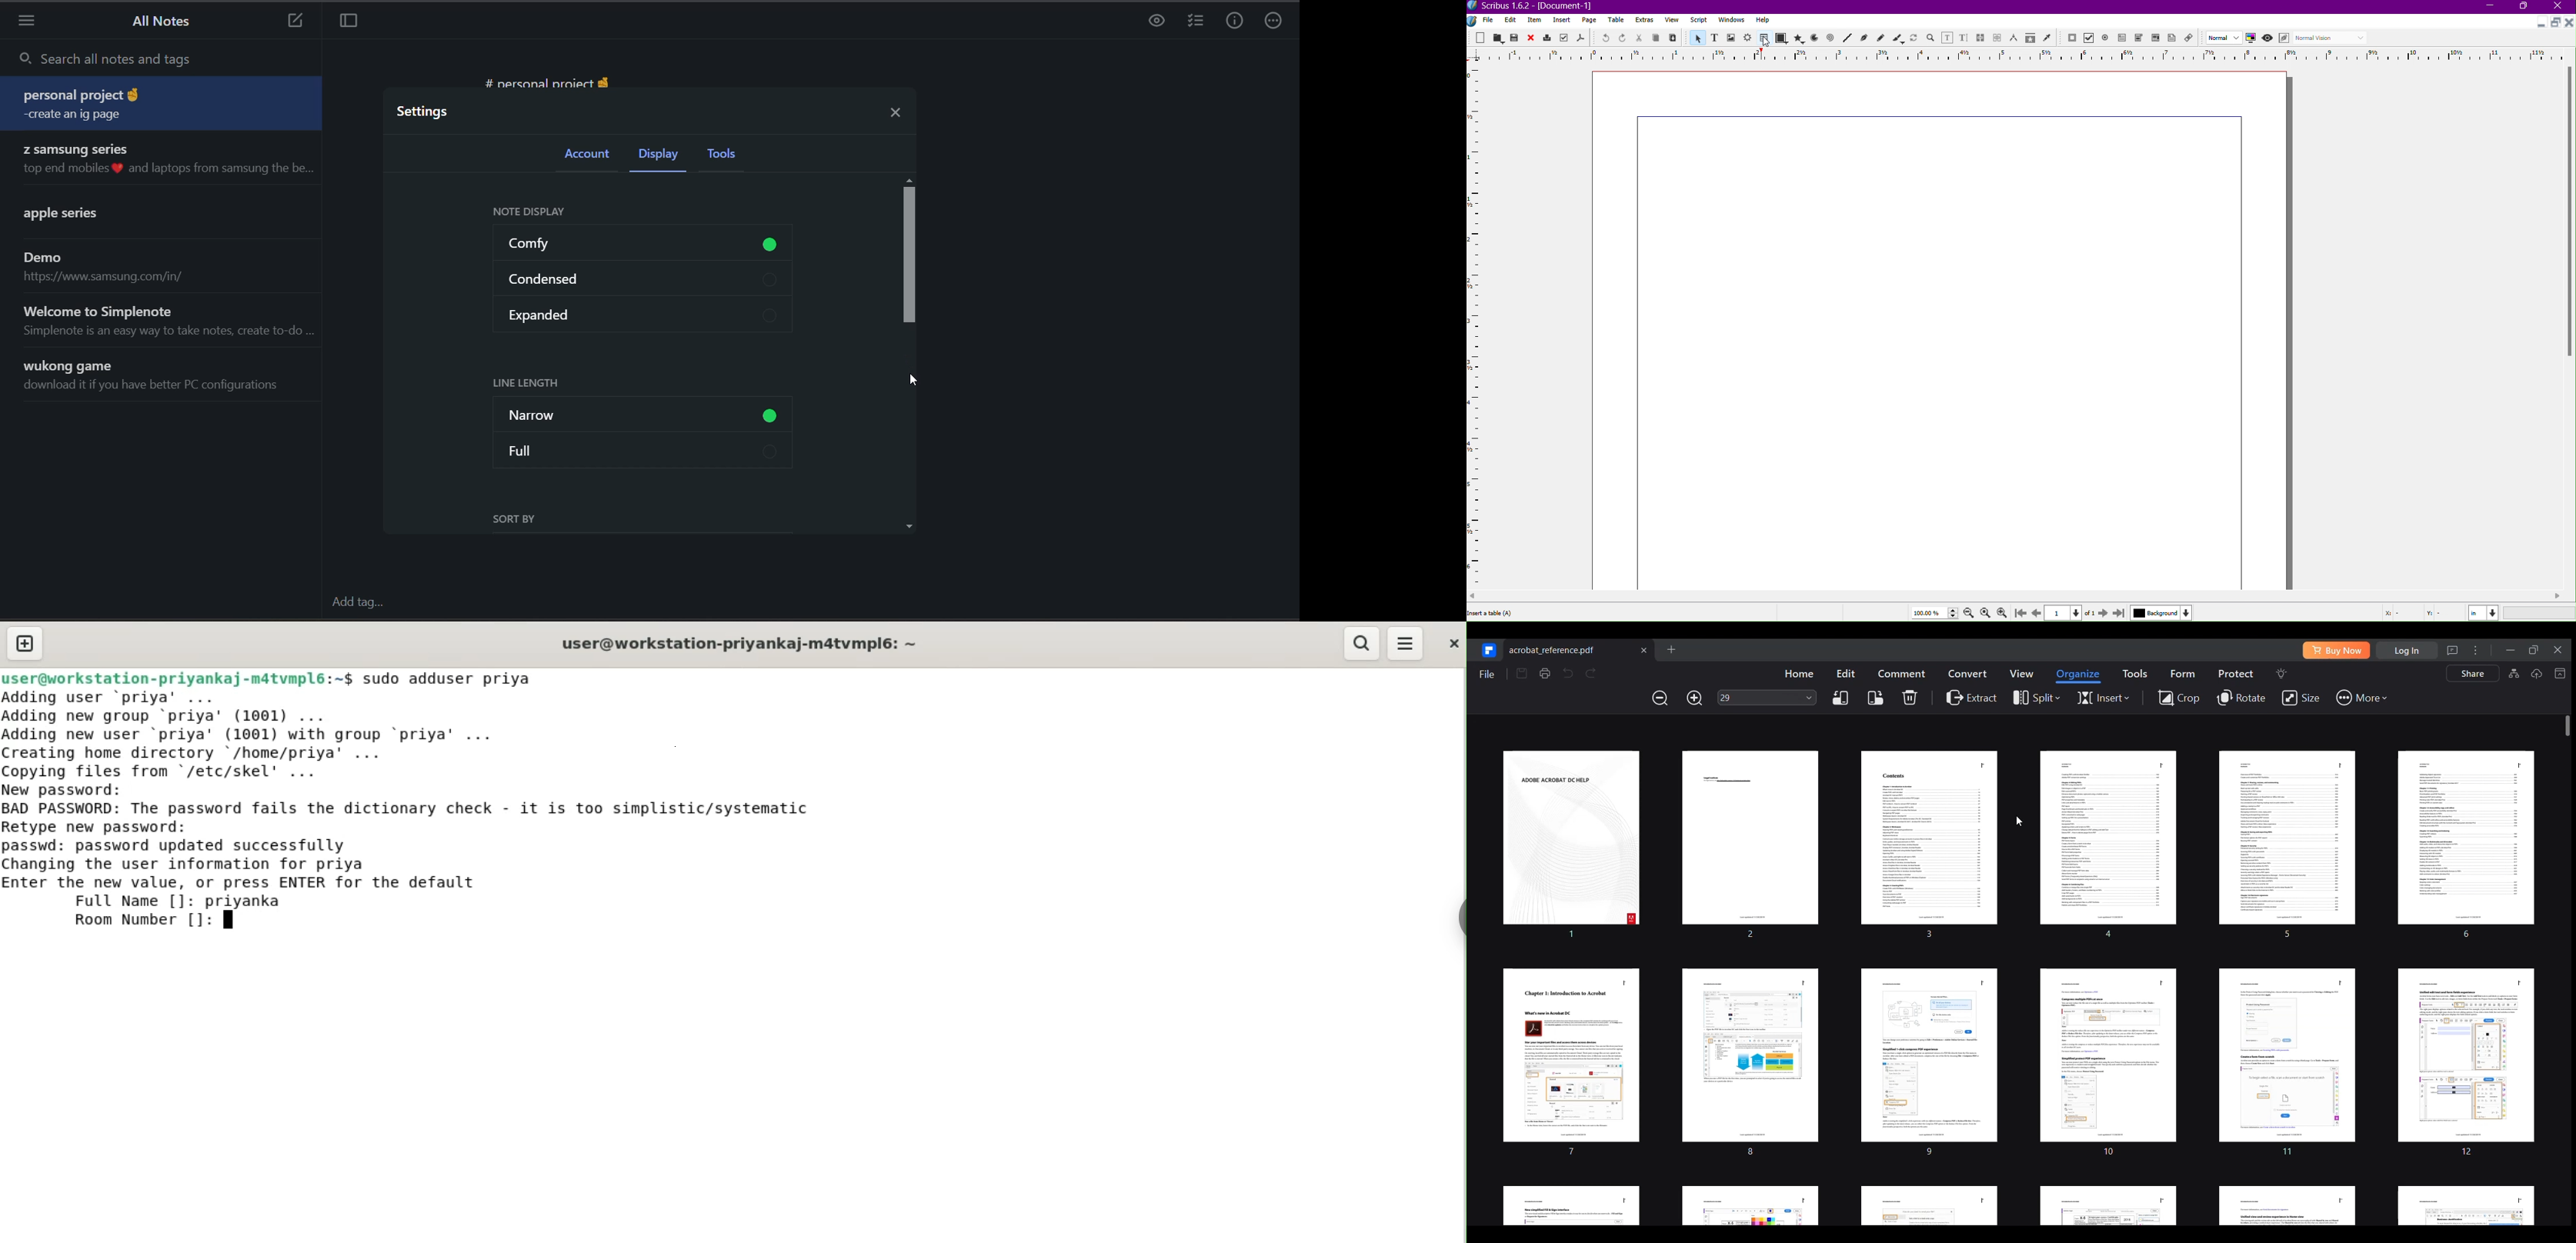 This screenshot has height=1260, width=2576. Describe the element at coordinates (1964, 37) in the screenshot. I see `Edit Text with Story Editor` at that location.